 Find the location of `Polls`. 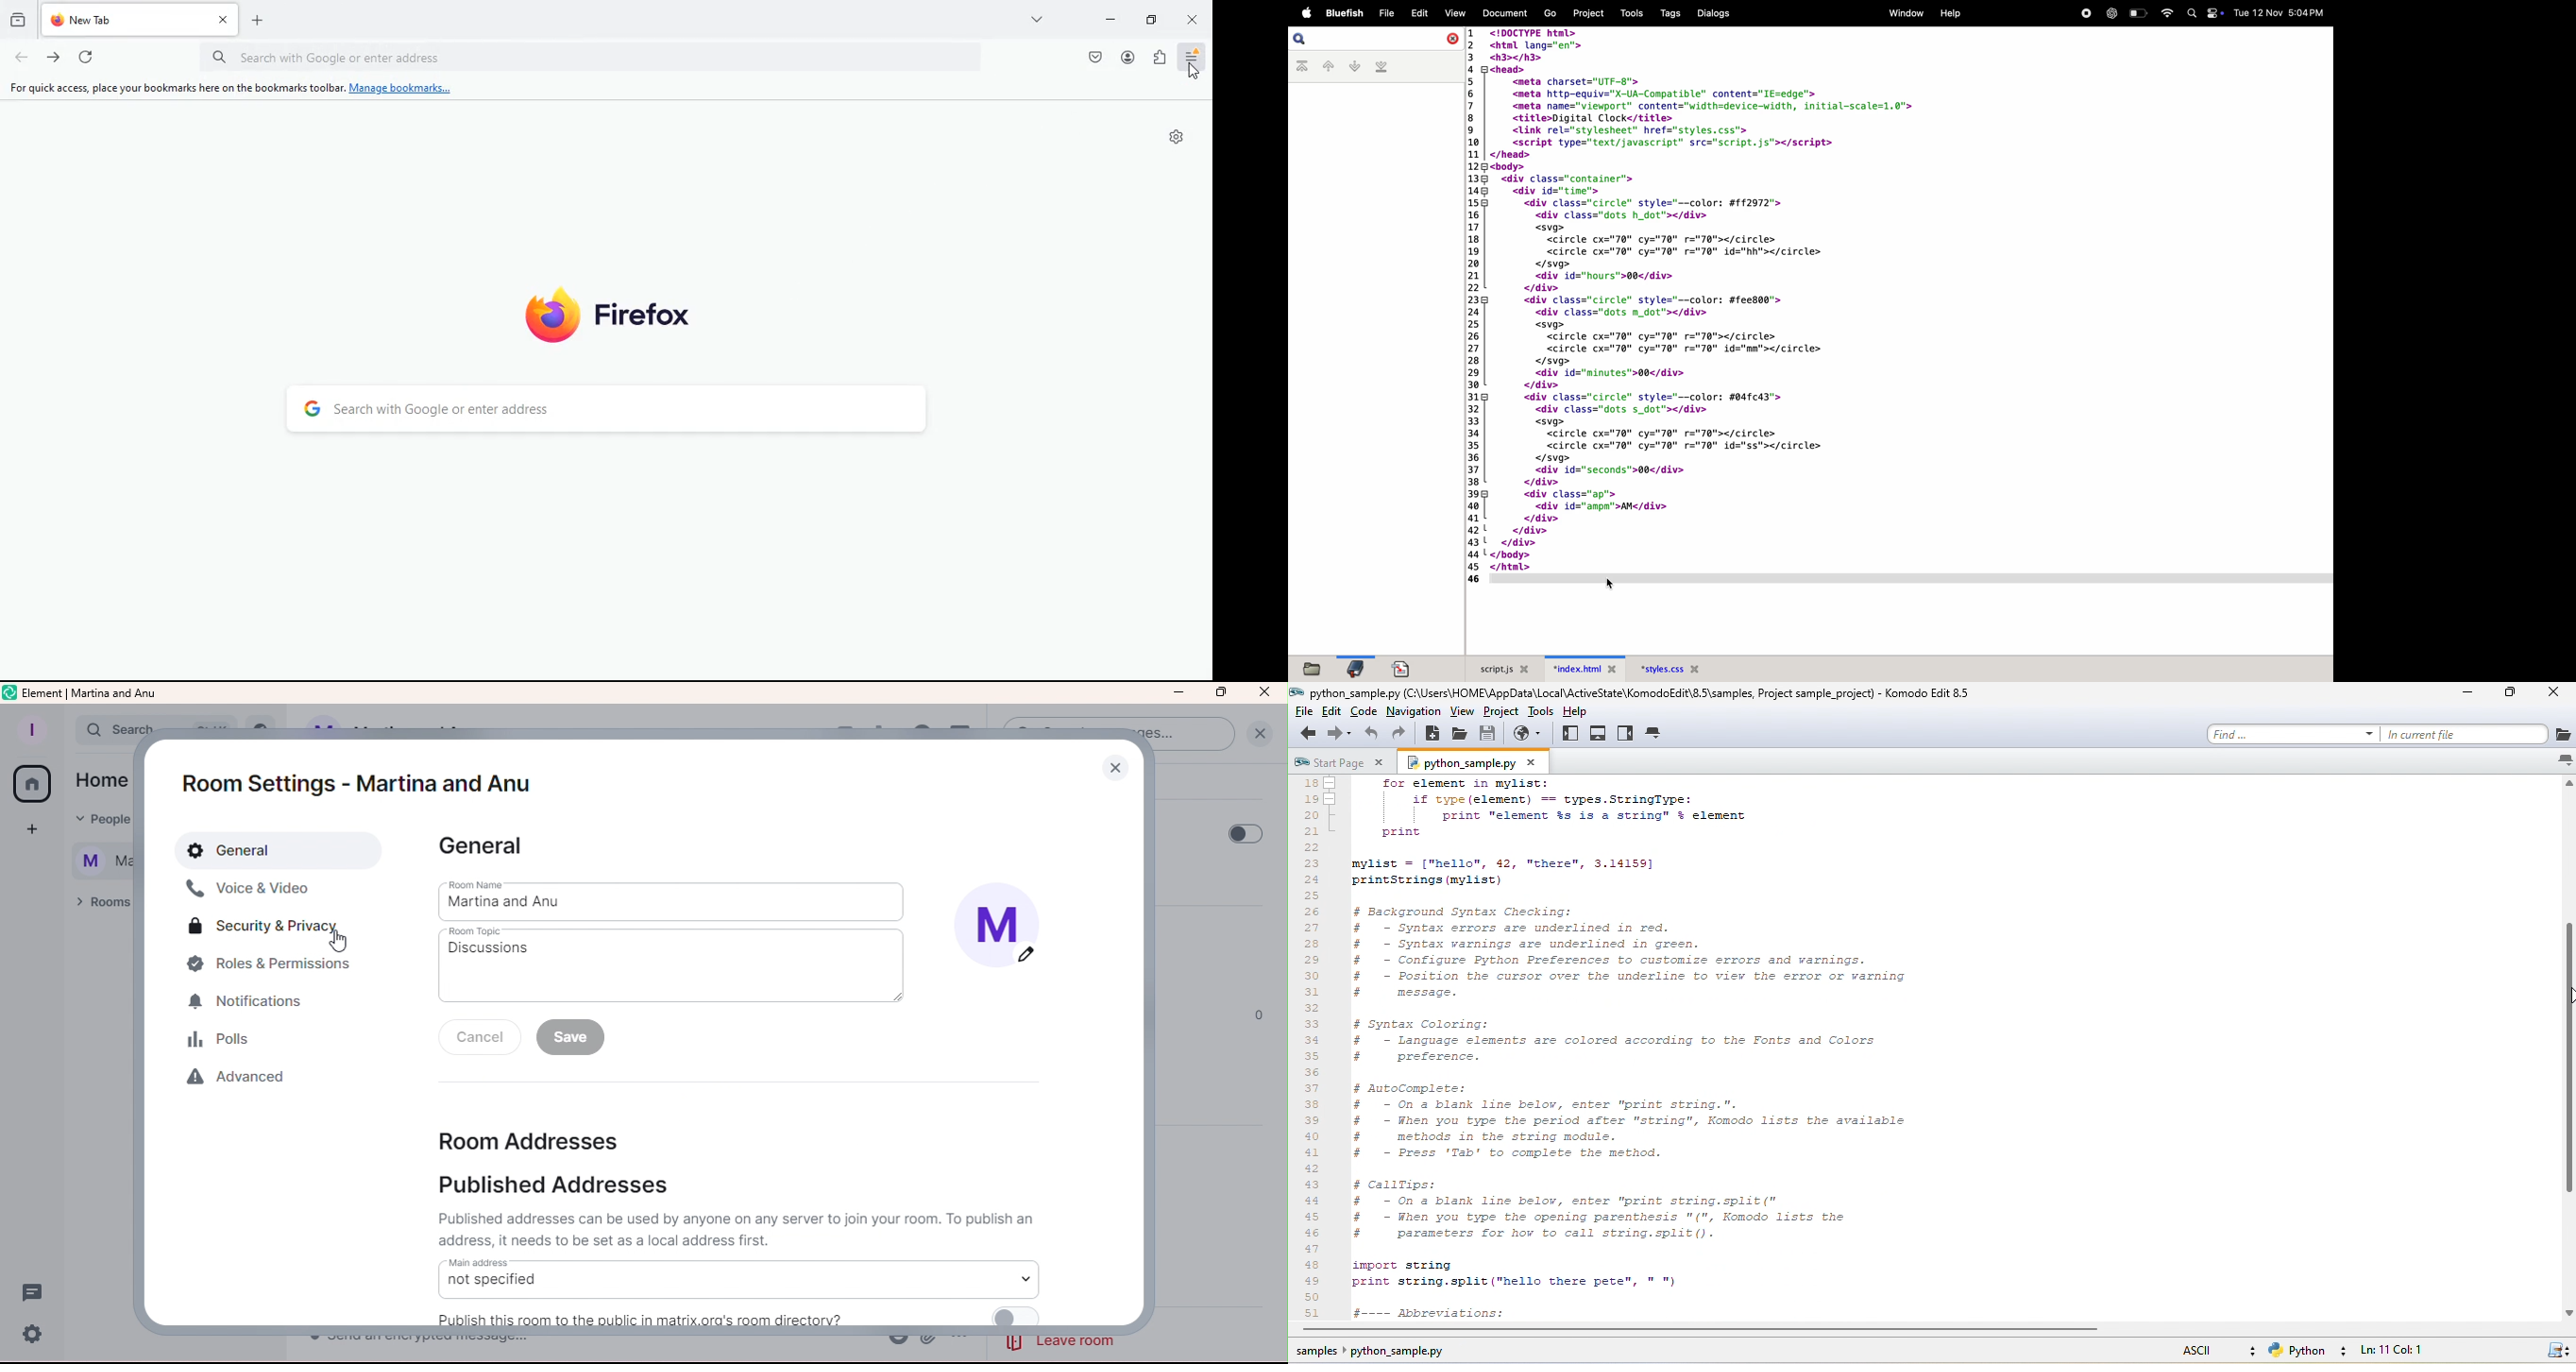

Polls is located at coordinates (229, 1041).